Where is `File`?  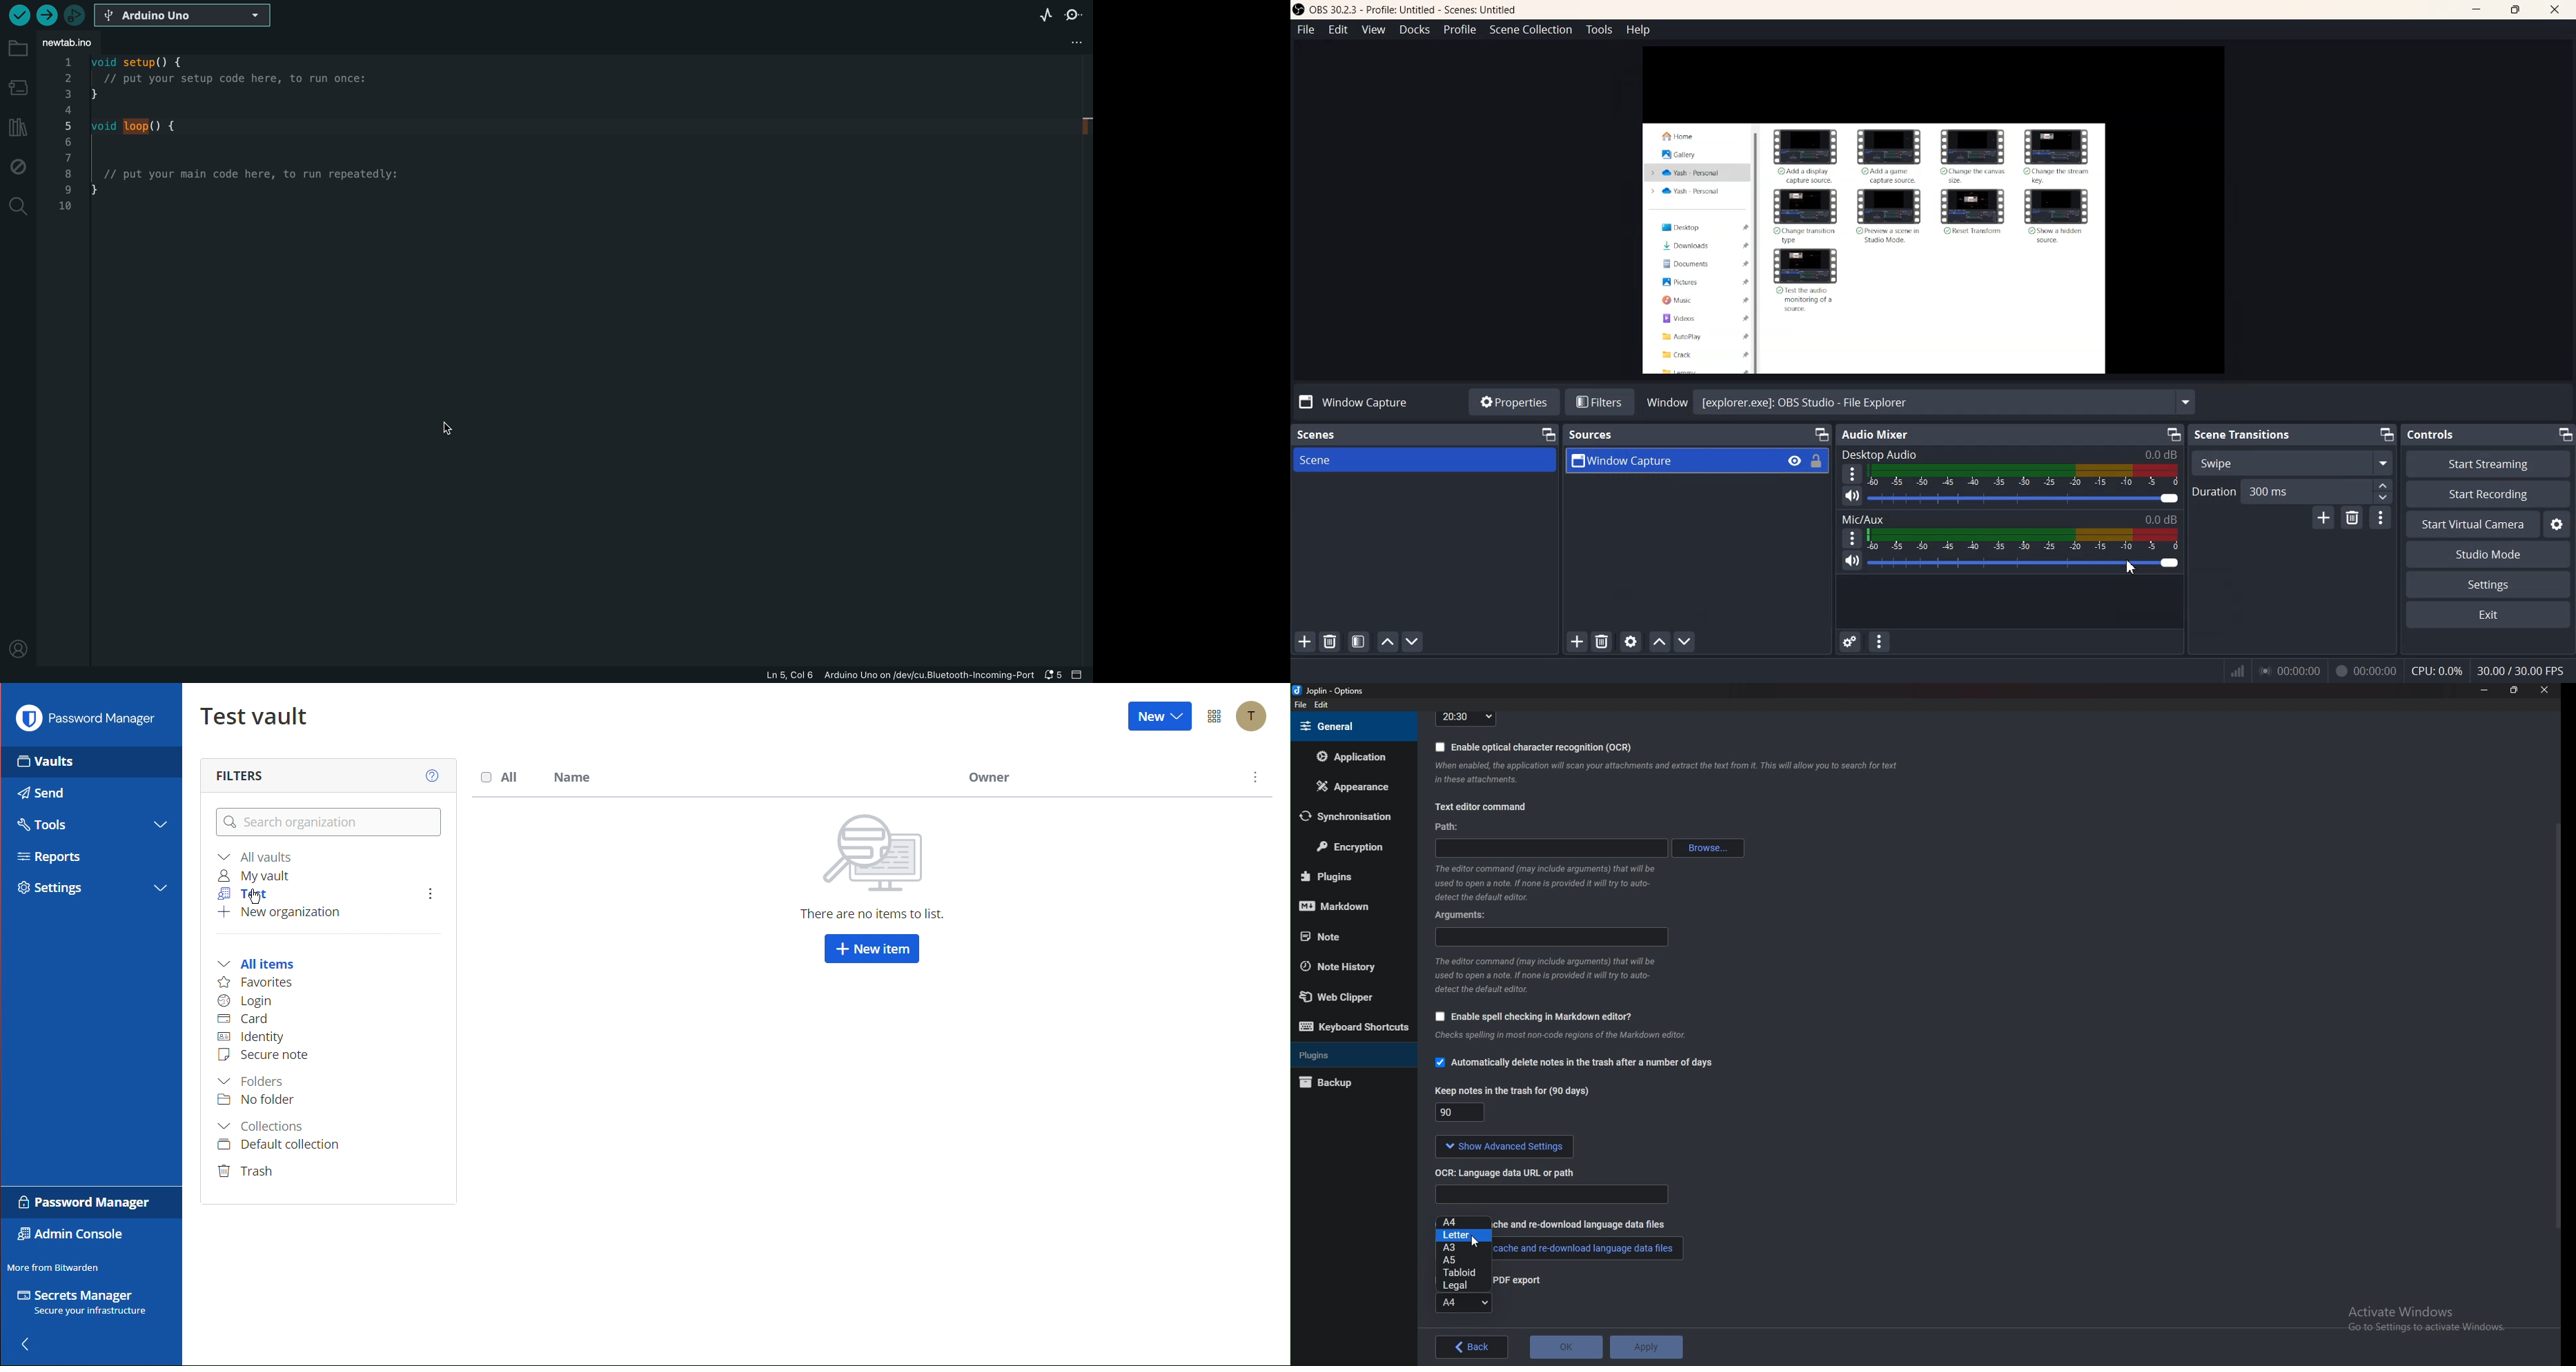 File is located at coordinates (1306, 29).